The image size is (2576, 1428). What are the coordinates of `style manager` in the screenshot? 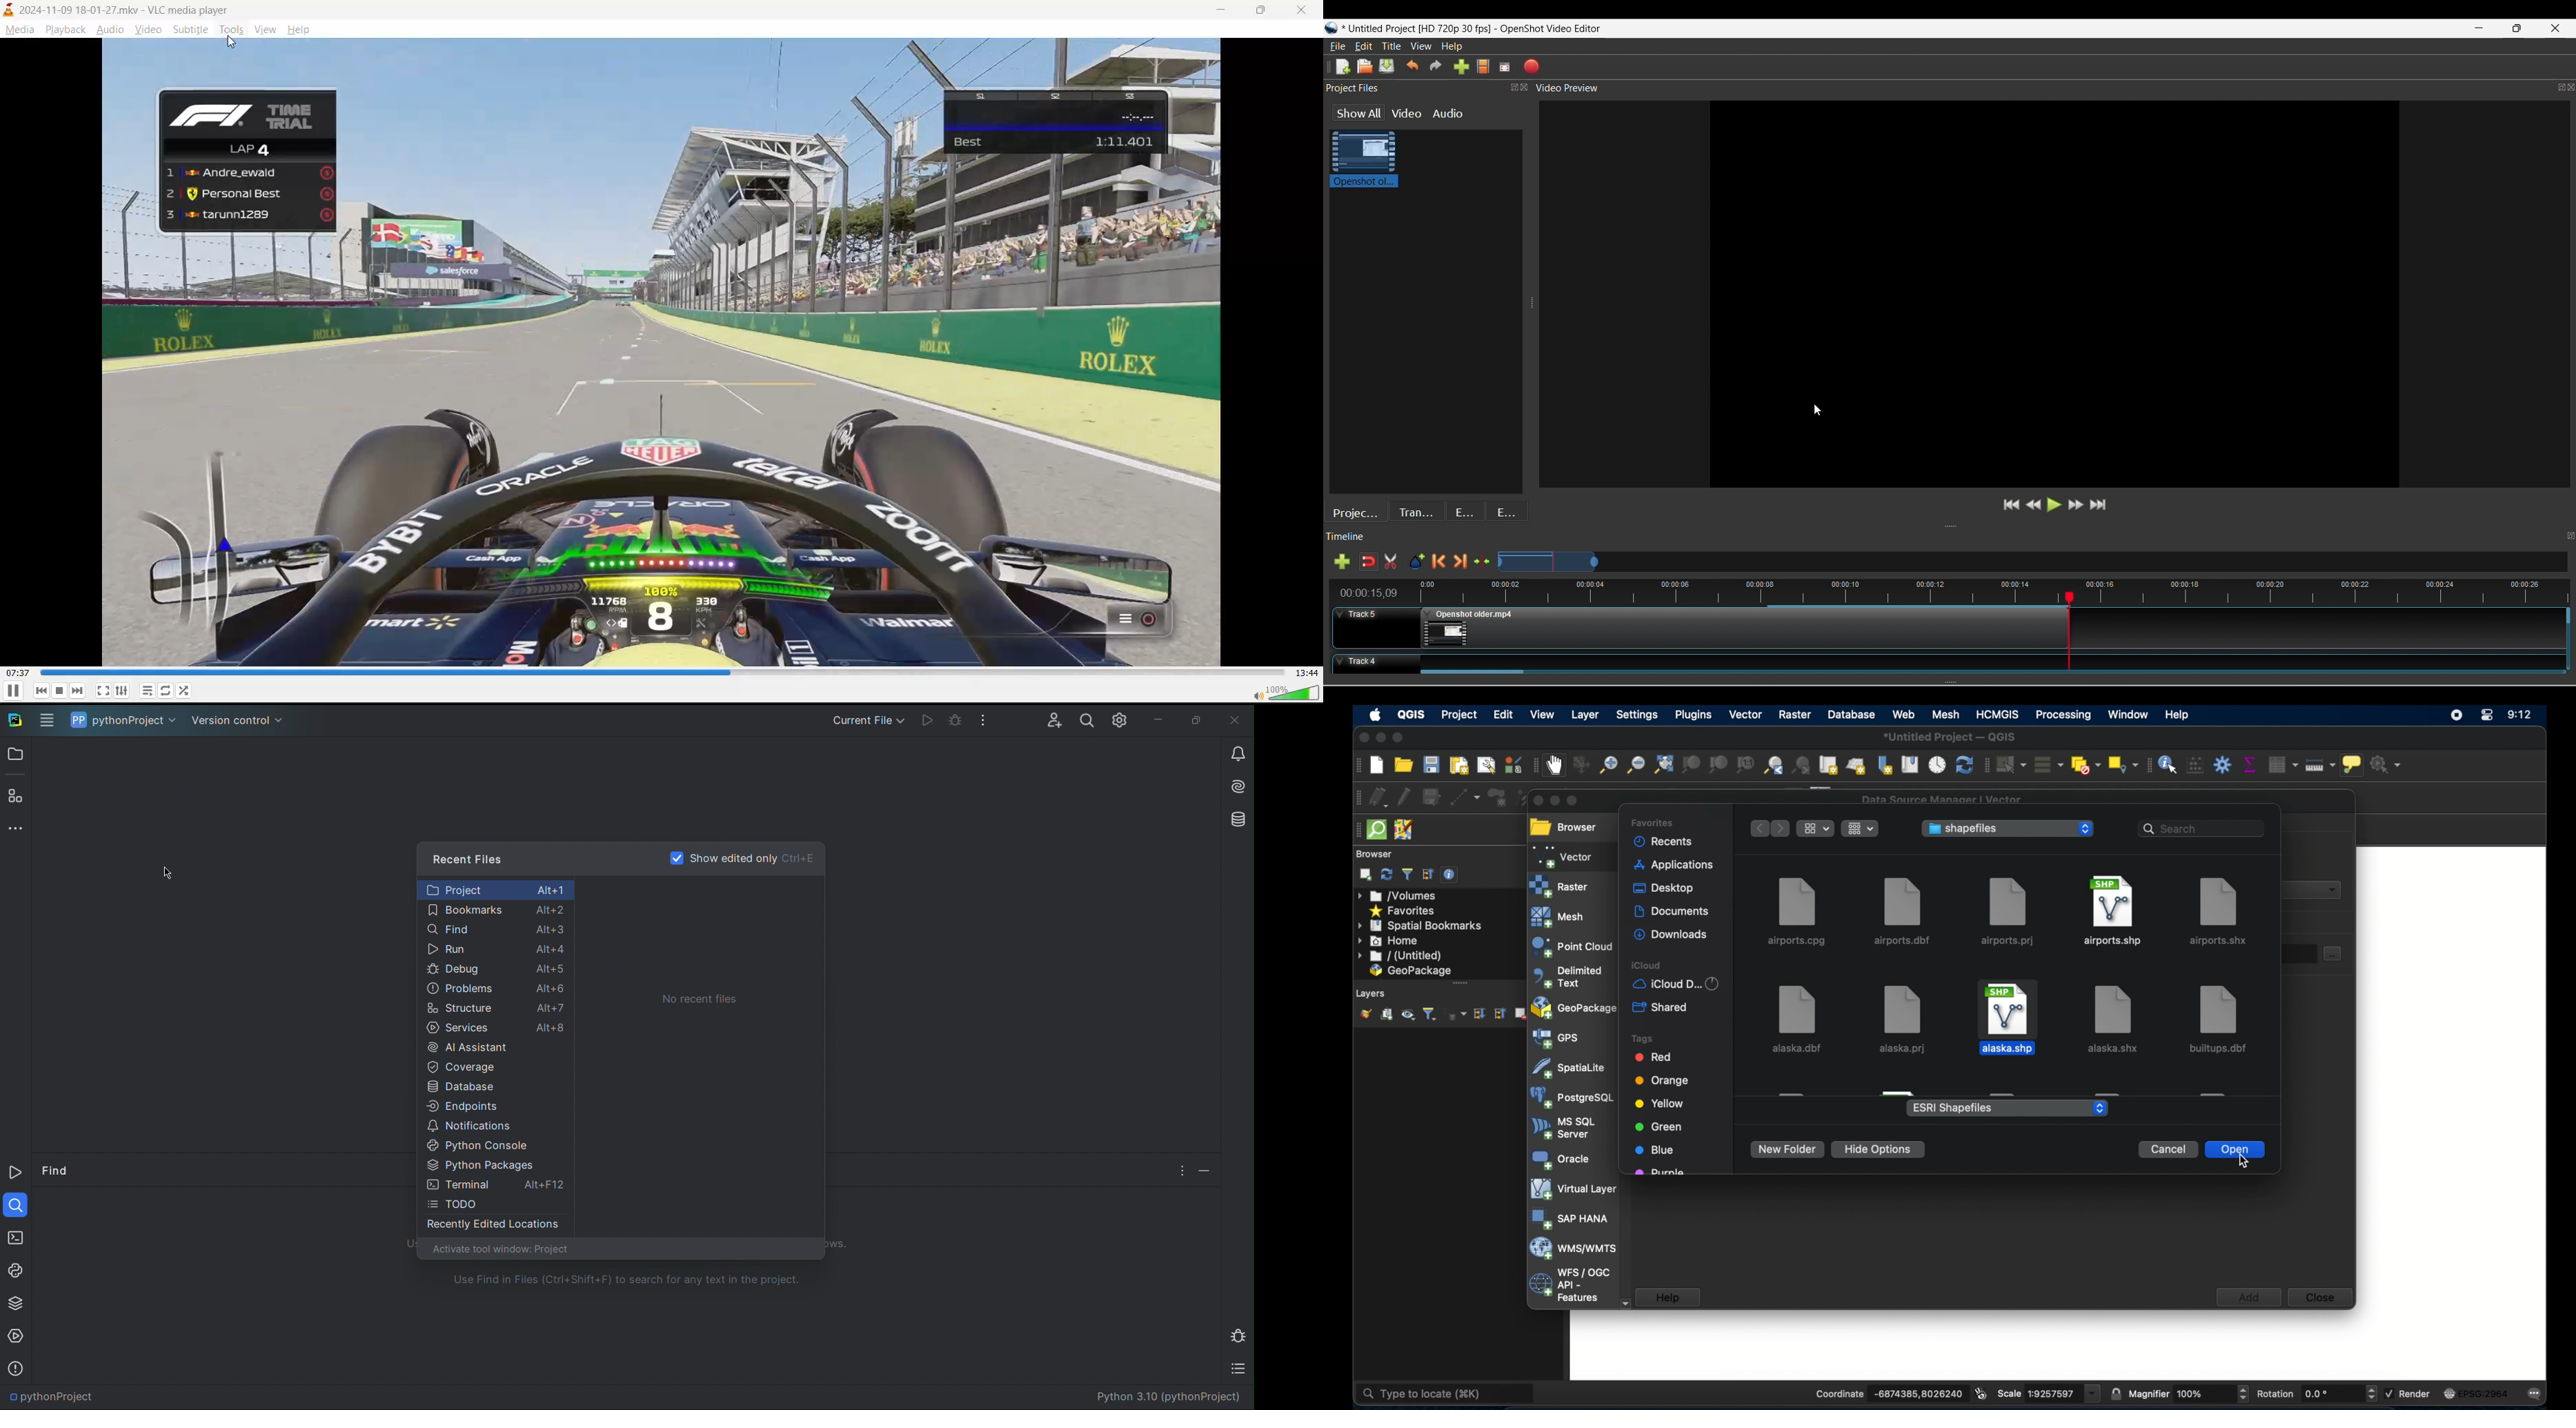 It's located at (1513, 764).